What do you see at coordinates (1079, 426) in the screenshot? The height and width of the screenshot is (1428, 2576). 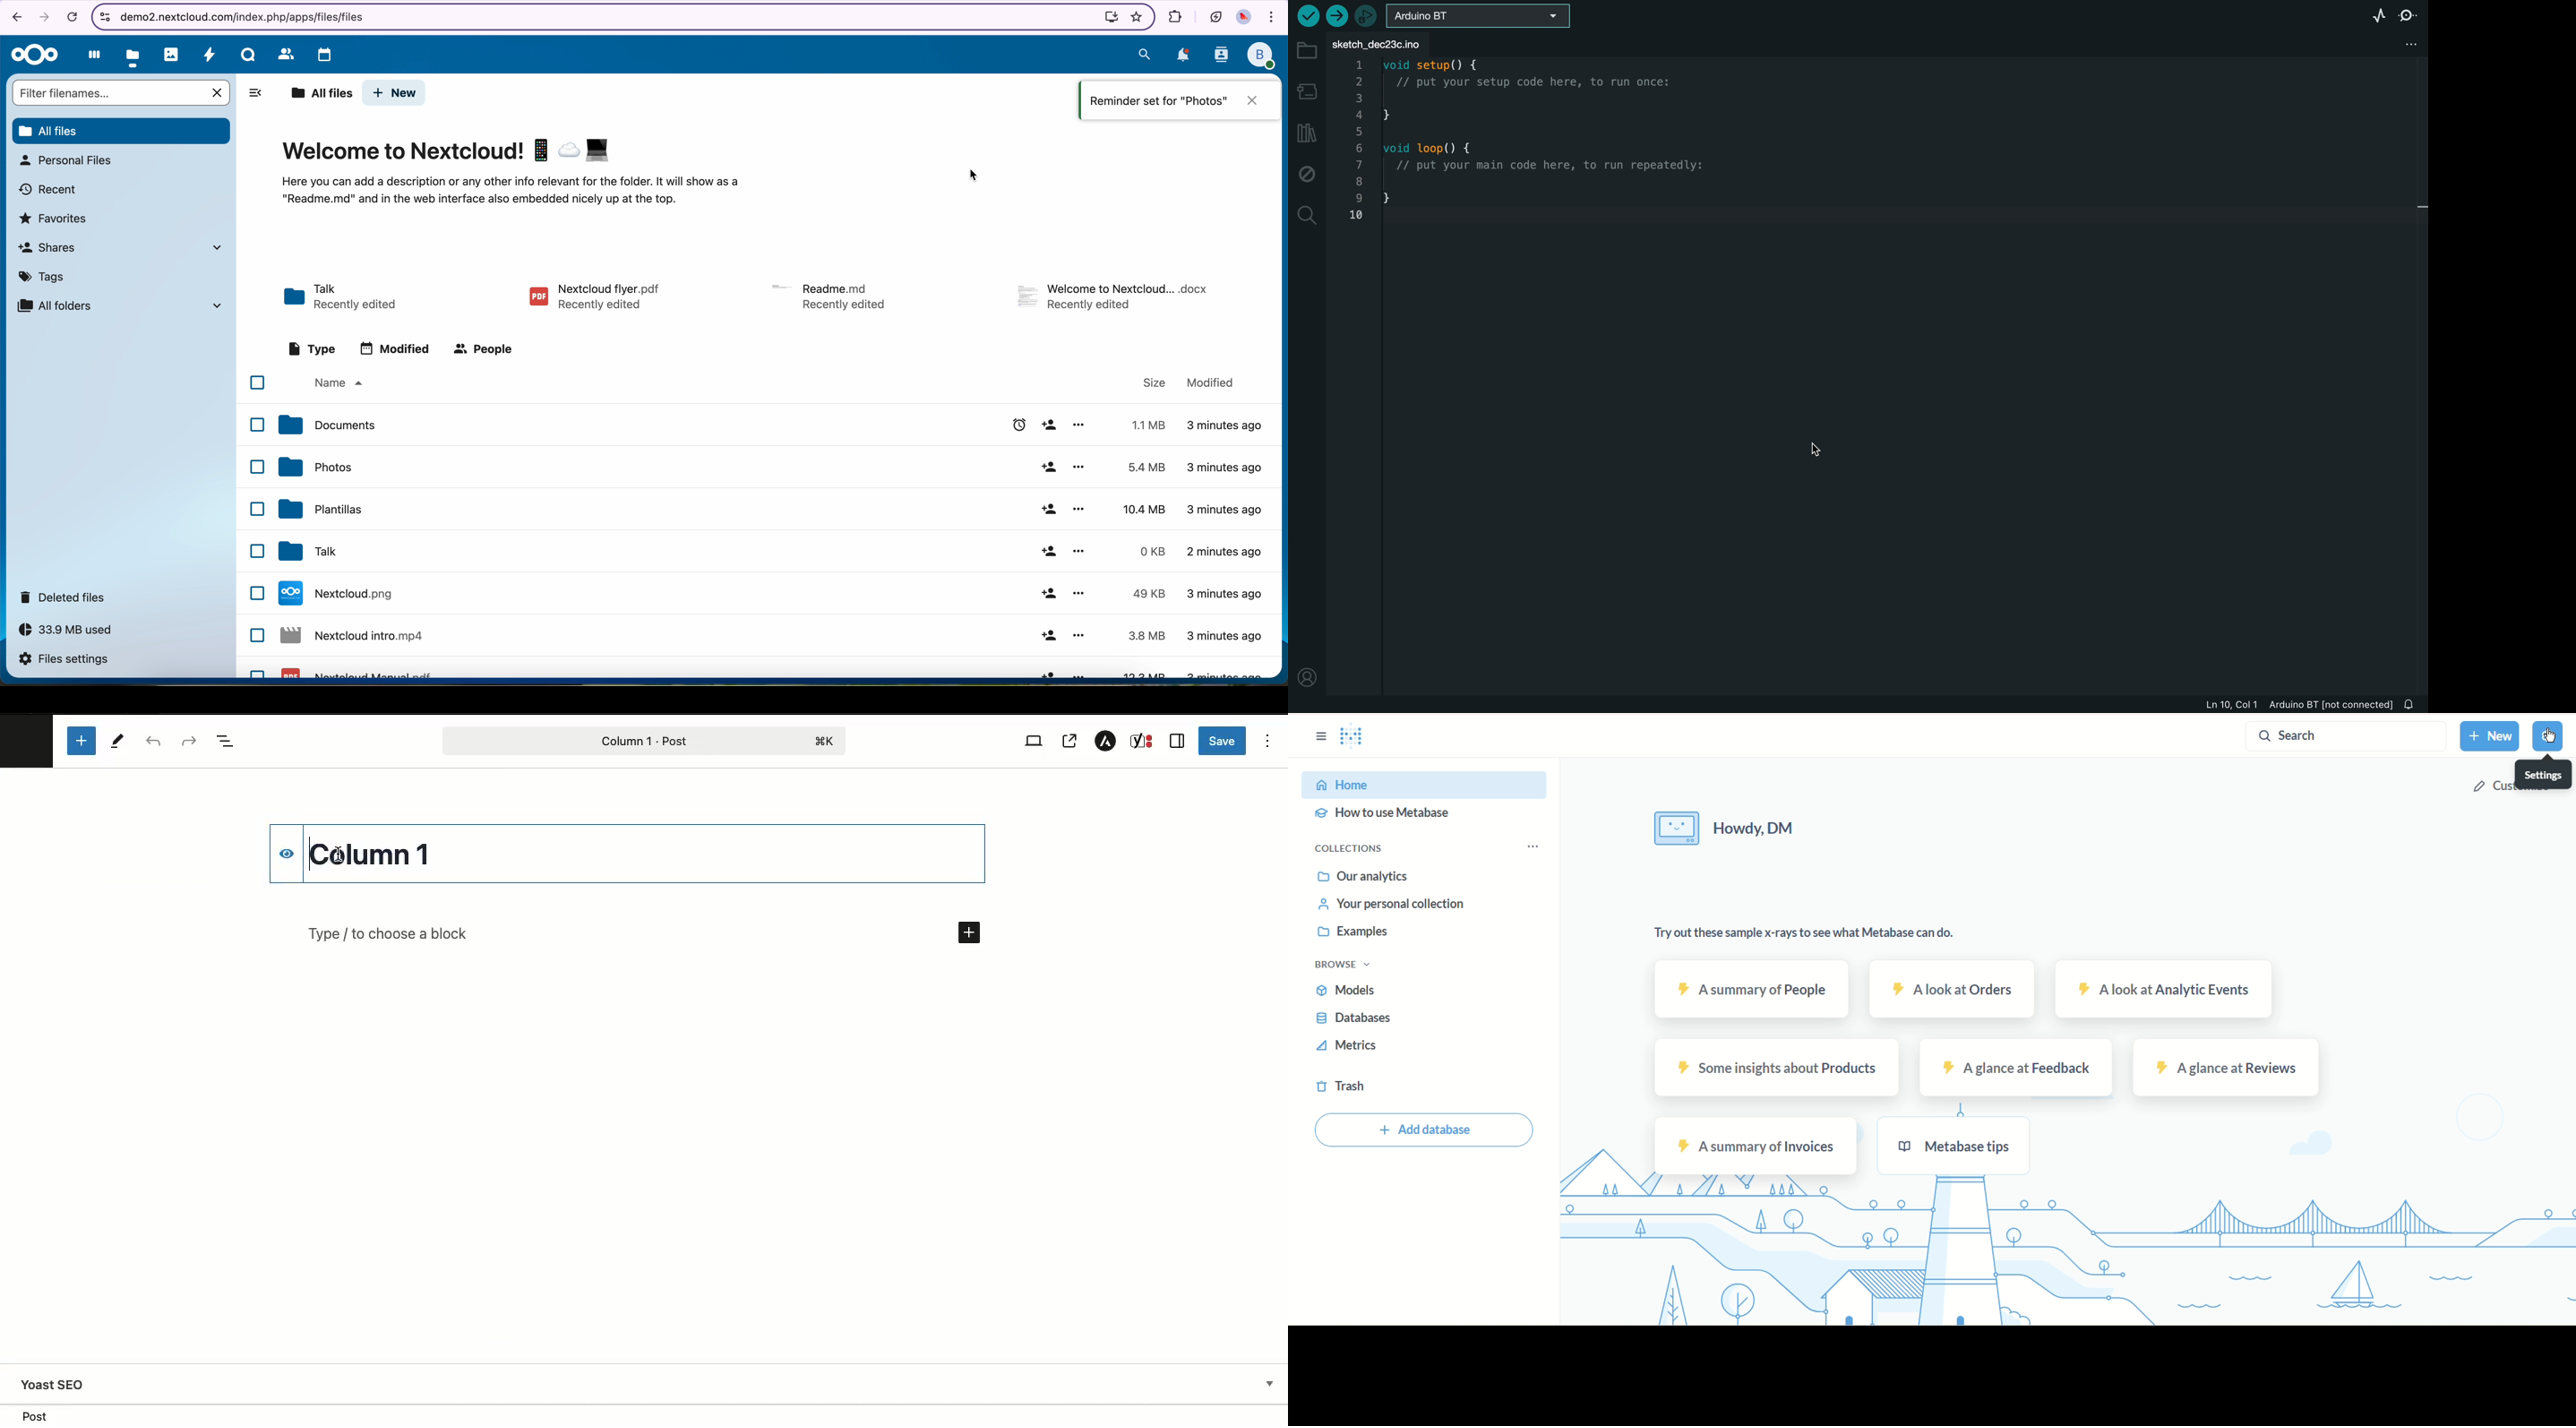 I see `more options` at bounding box center [1079, 426].